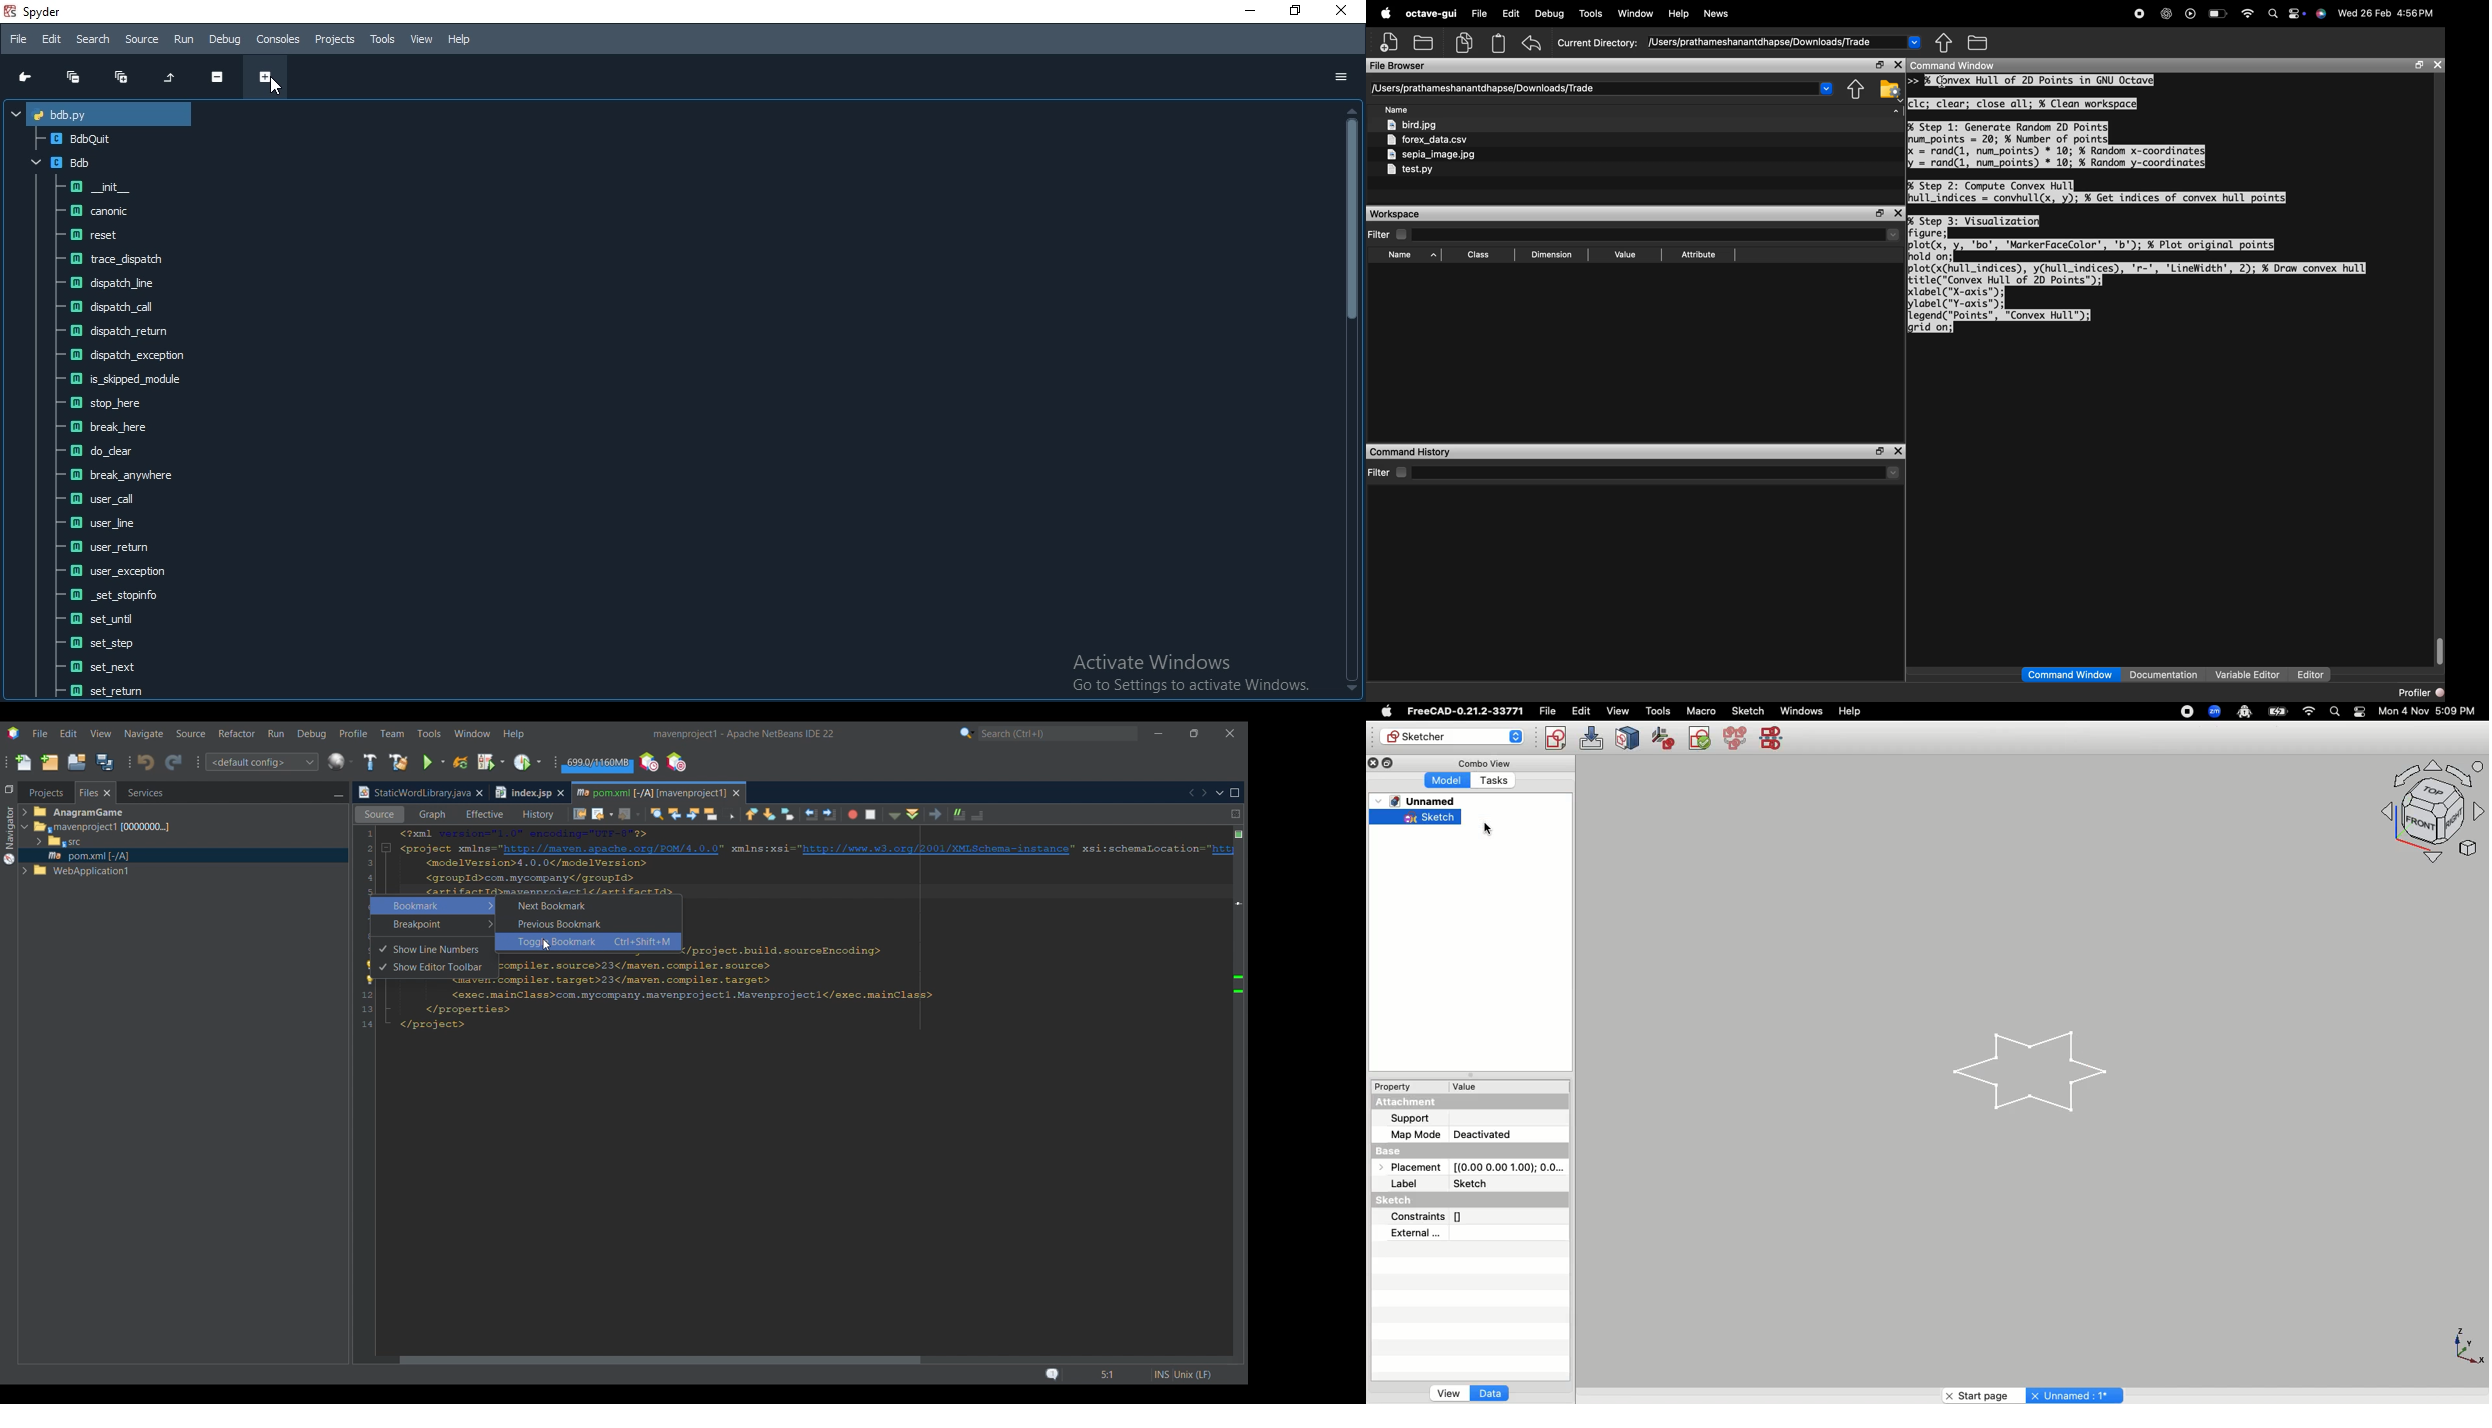 The image size is (2492, 1428). I want to click on Find selection, so click(653, 814).